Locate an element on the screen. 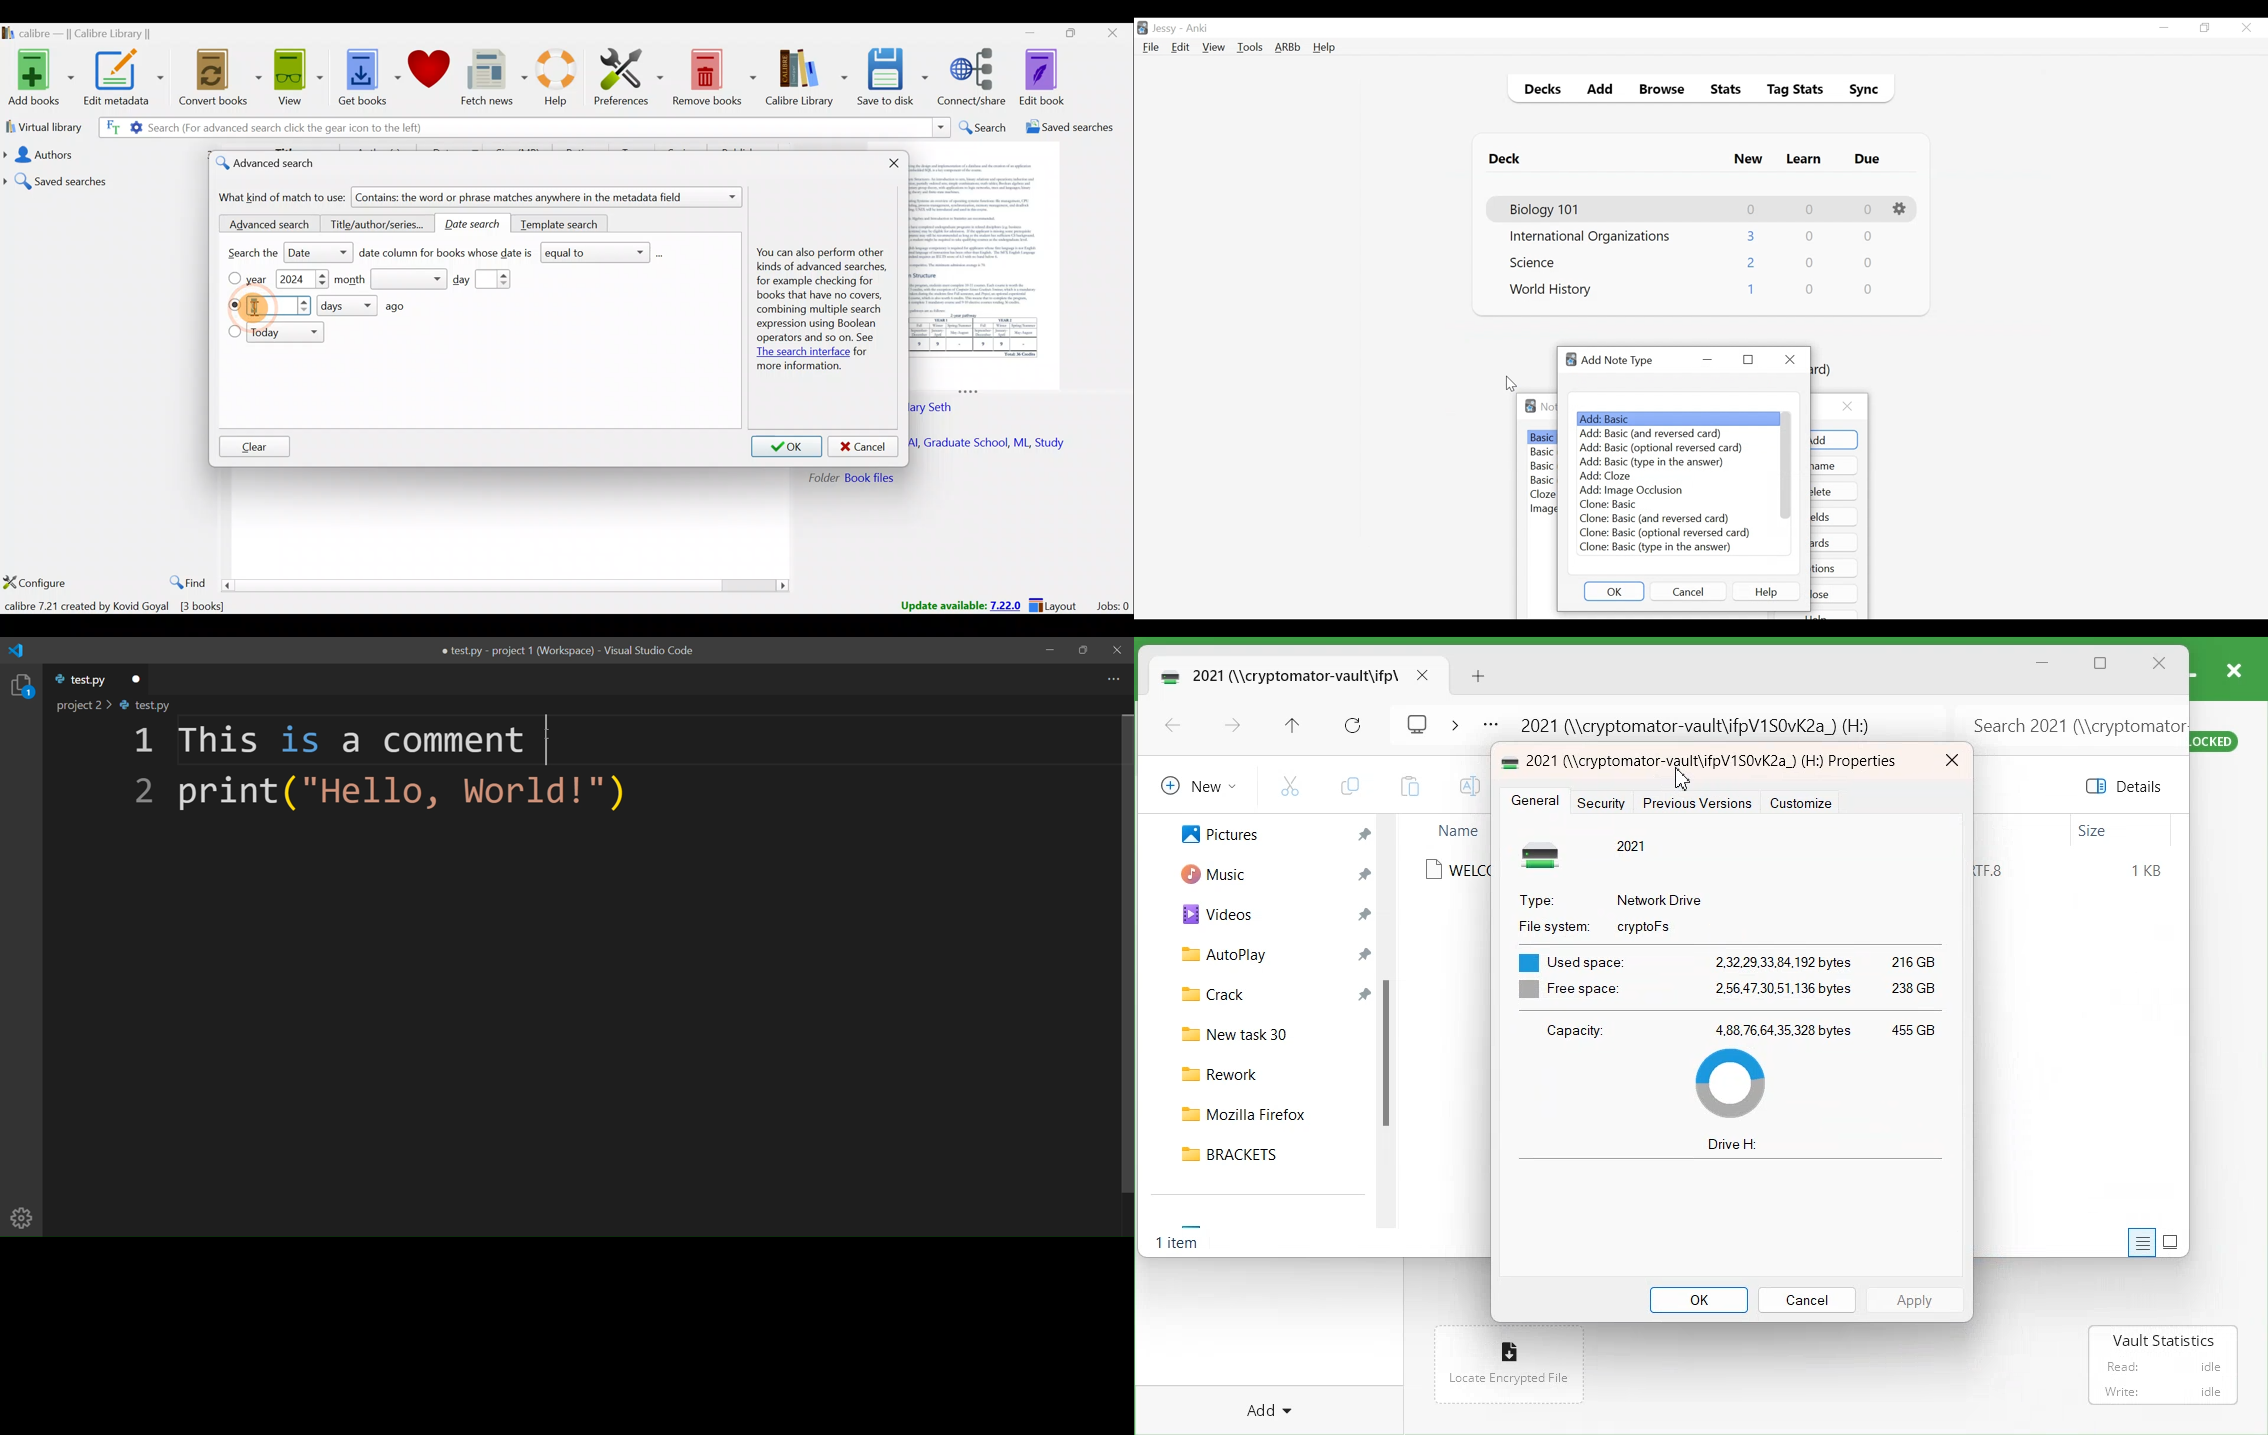 This screenshot has height=1456, width=2268. Add Basi is located at coordinates (1675, 419).